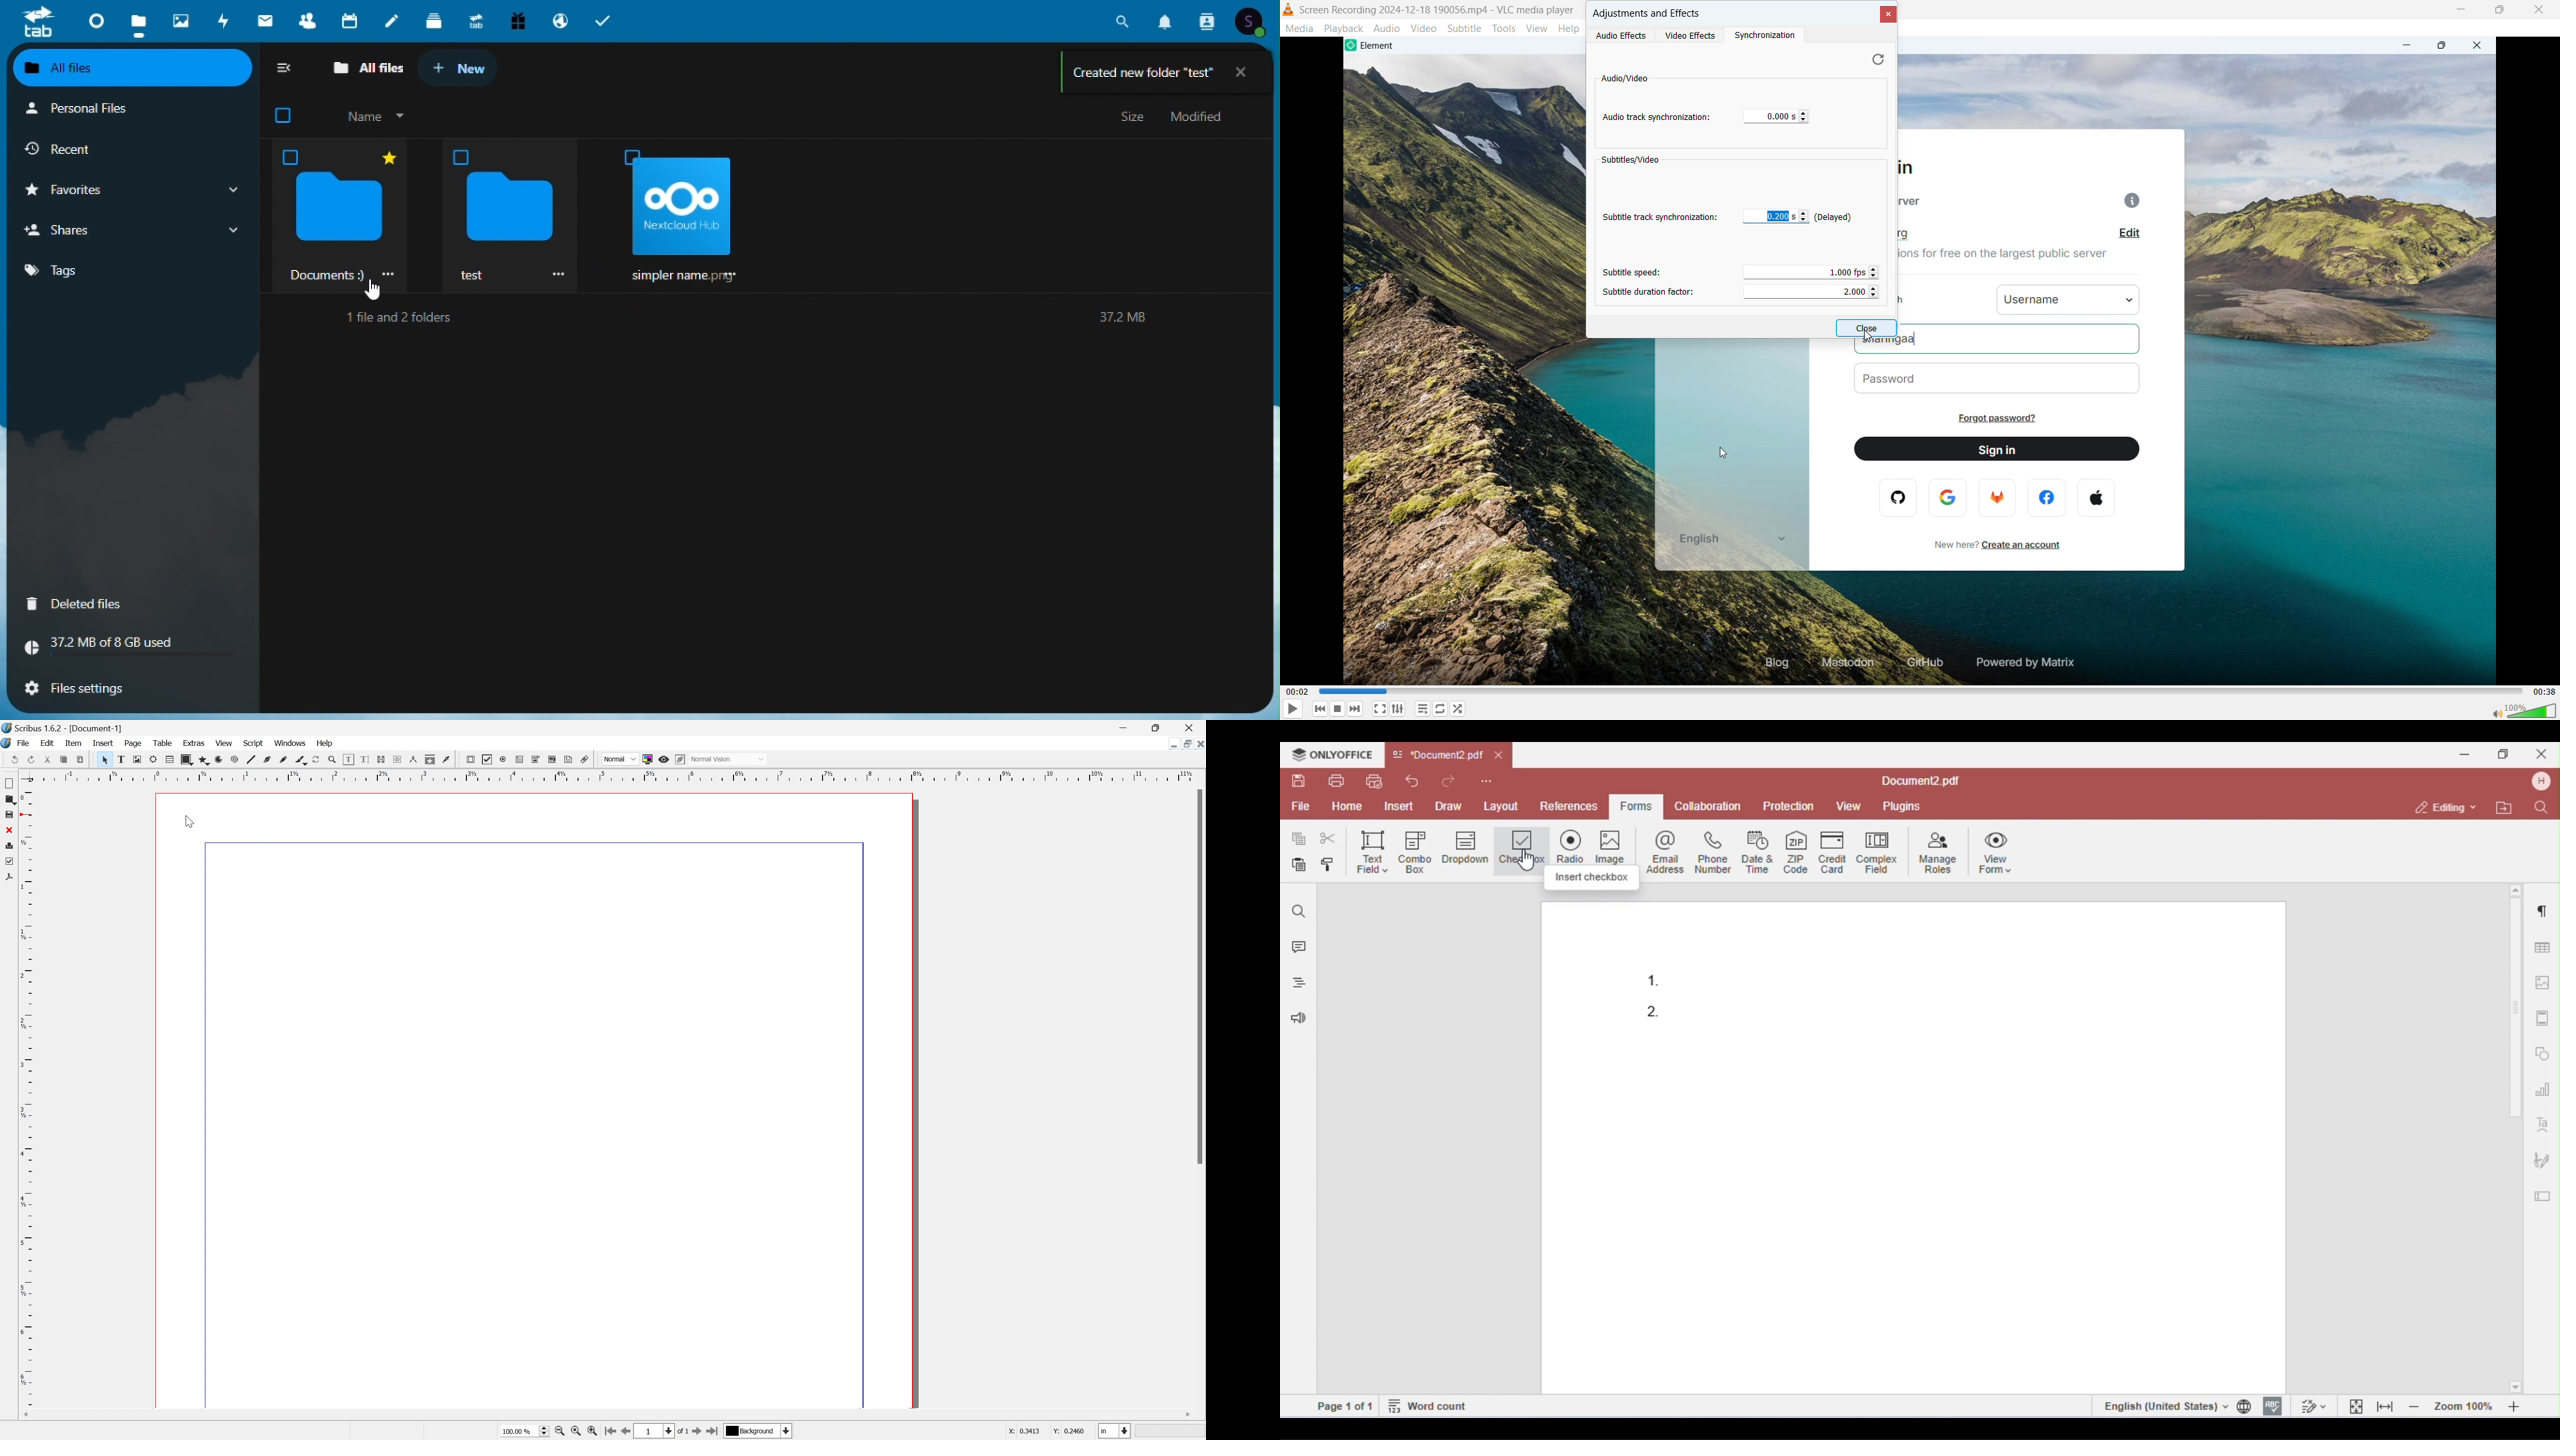 The width and height of the screenshot is (2576, 1456). What do you see at coordinates (679, 759) in the screenshot?
I see `edit in preview mode` at bounding box center [679, 759].